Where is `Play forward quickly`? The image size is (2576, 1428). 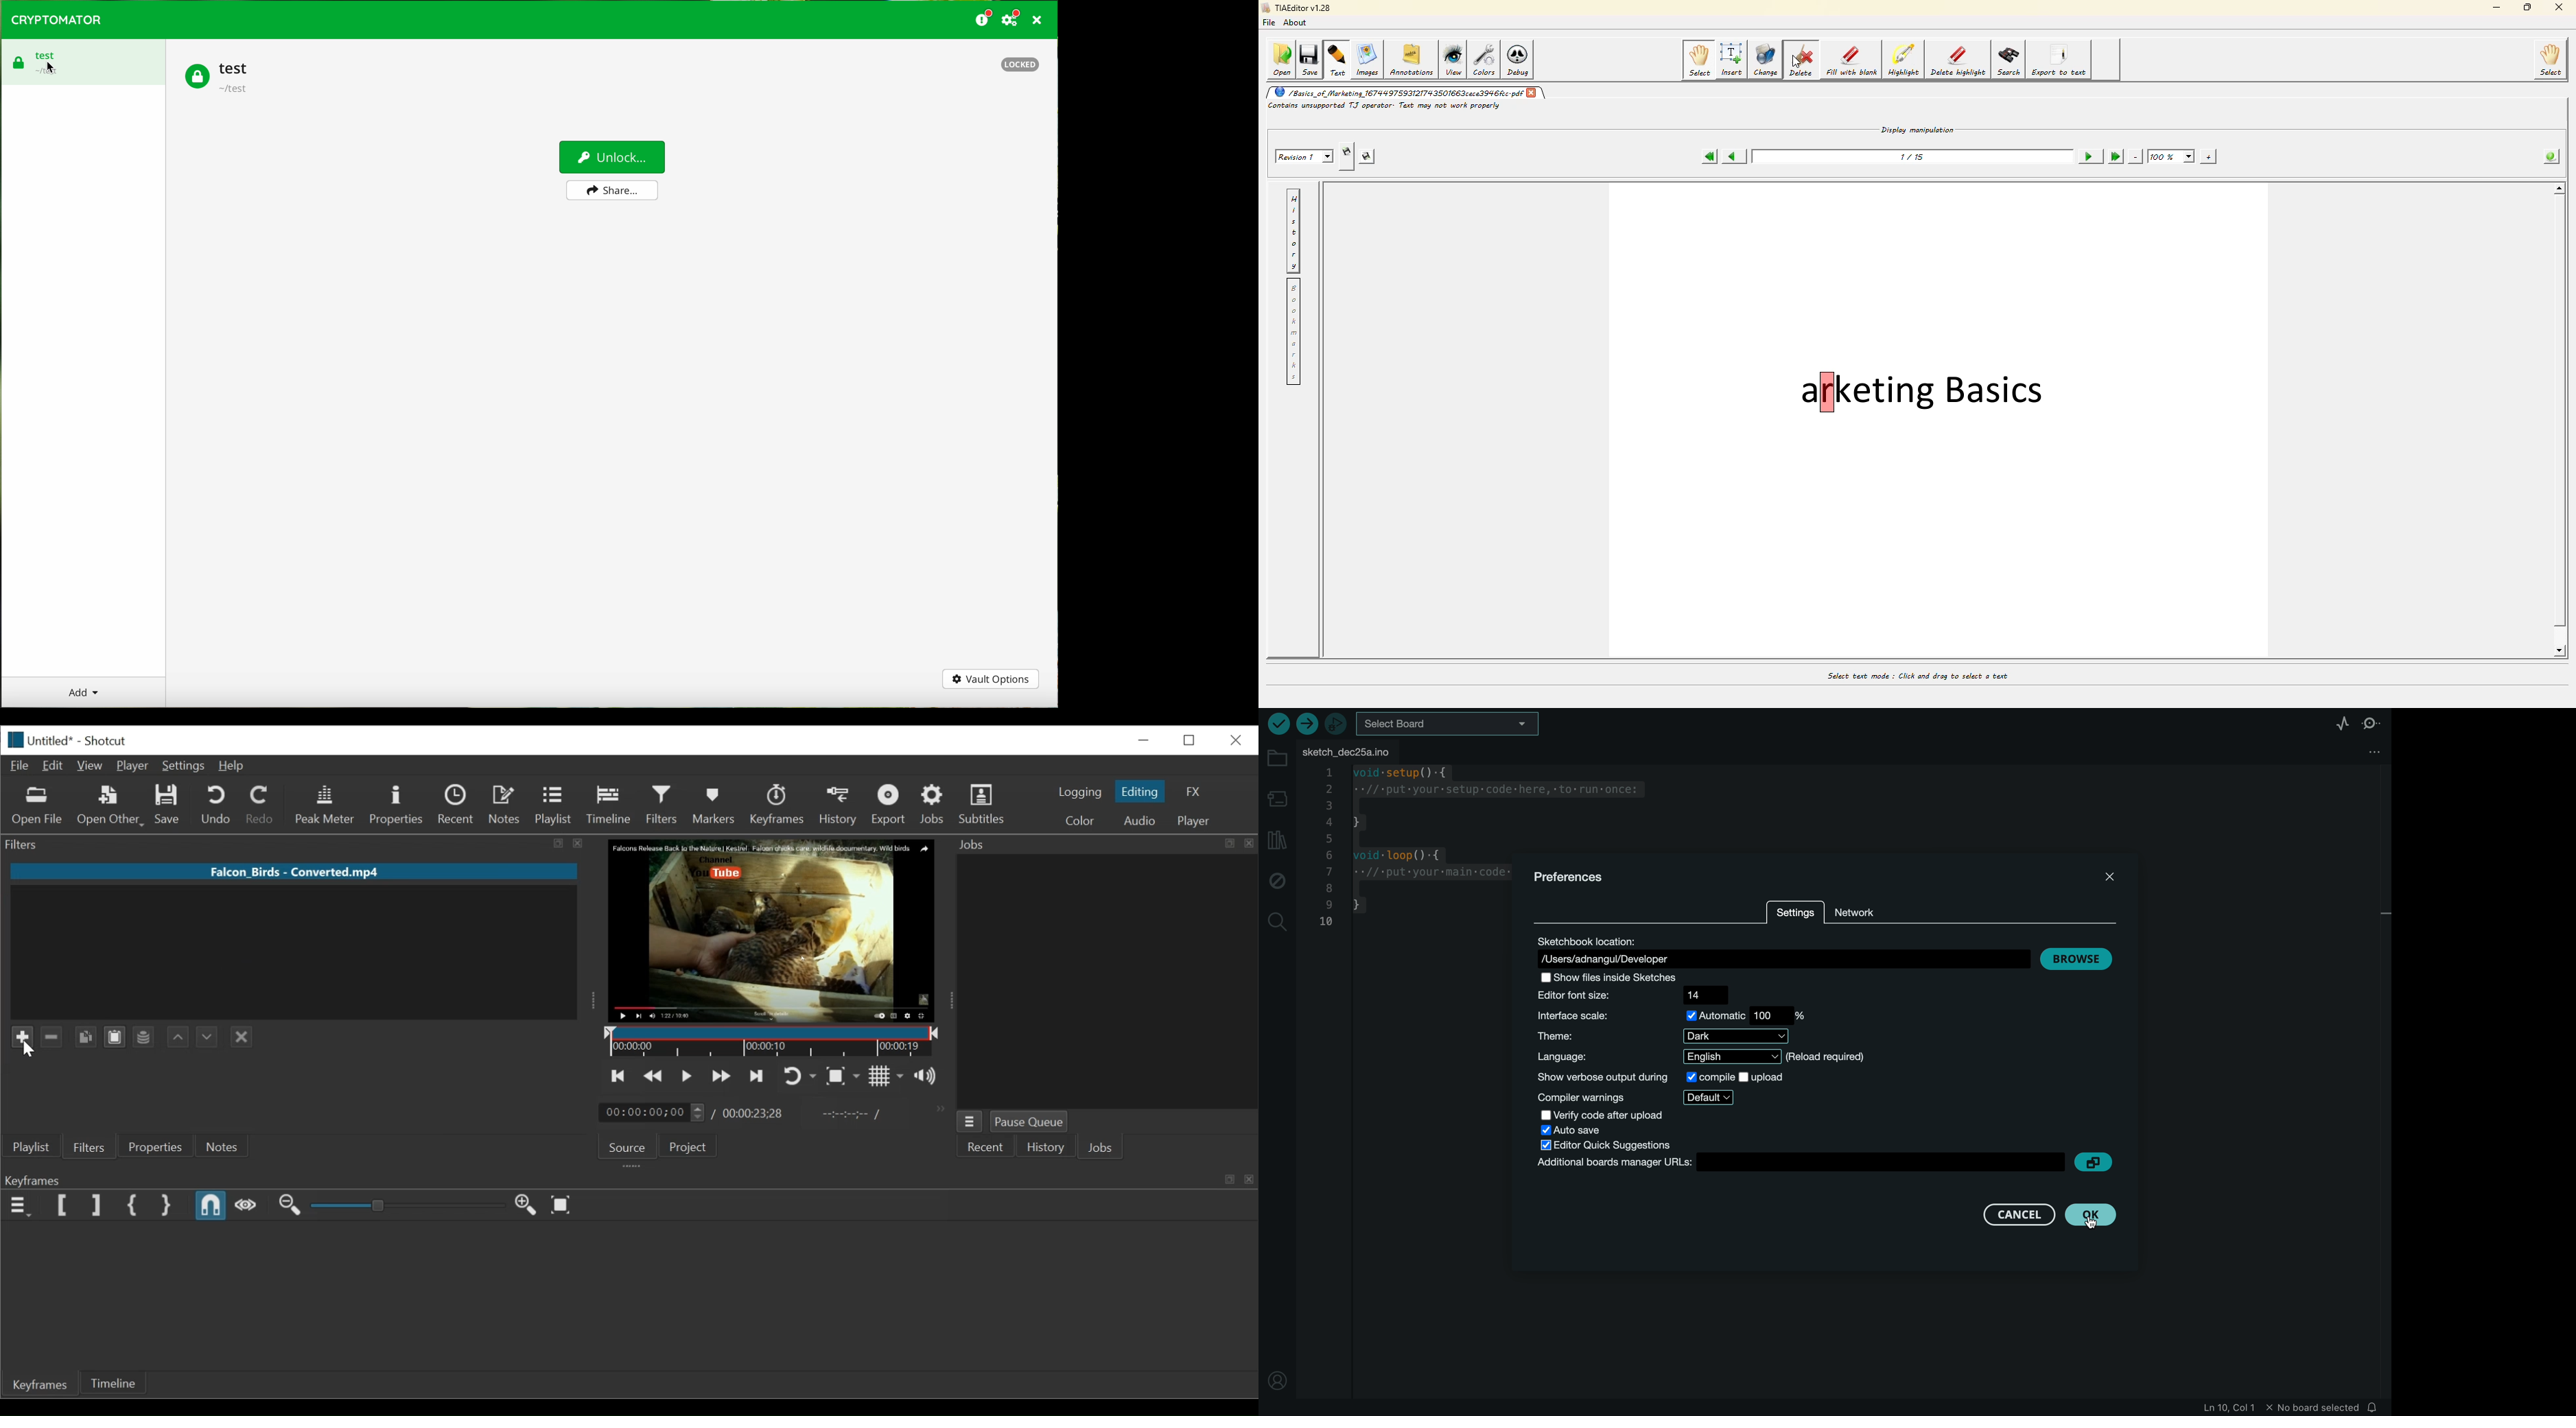
Play forward quickly is located at coordinates (719, 1076).